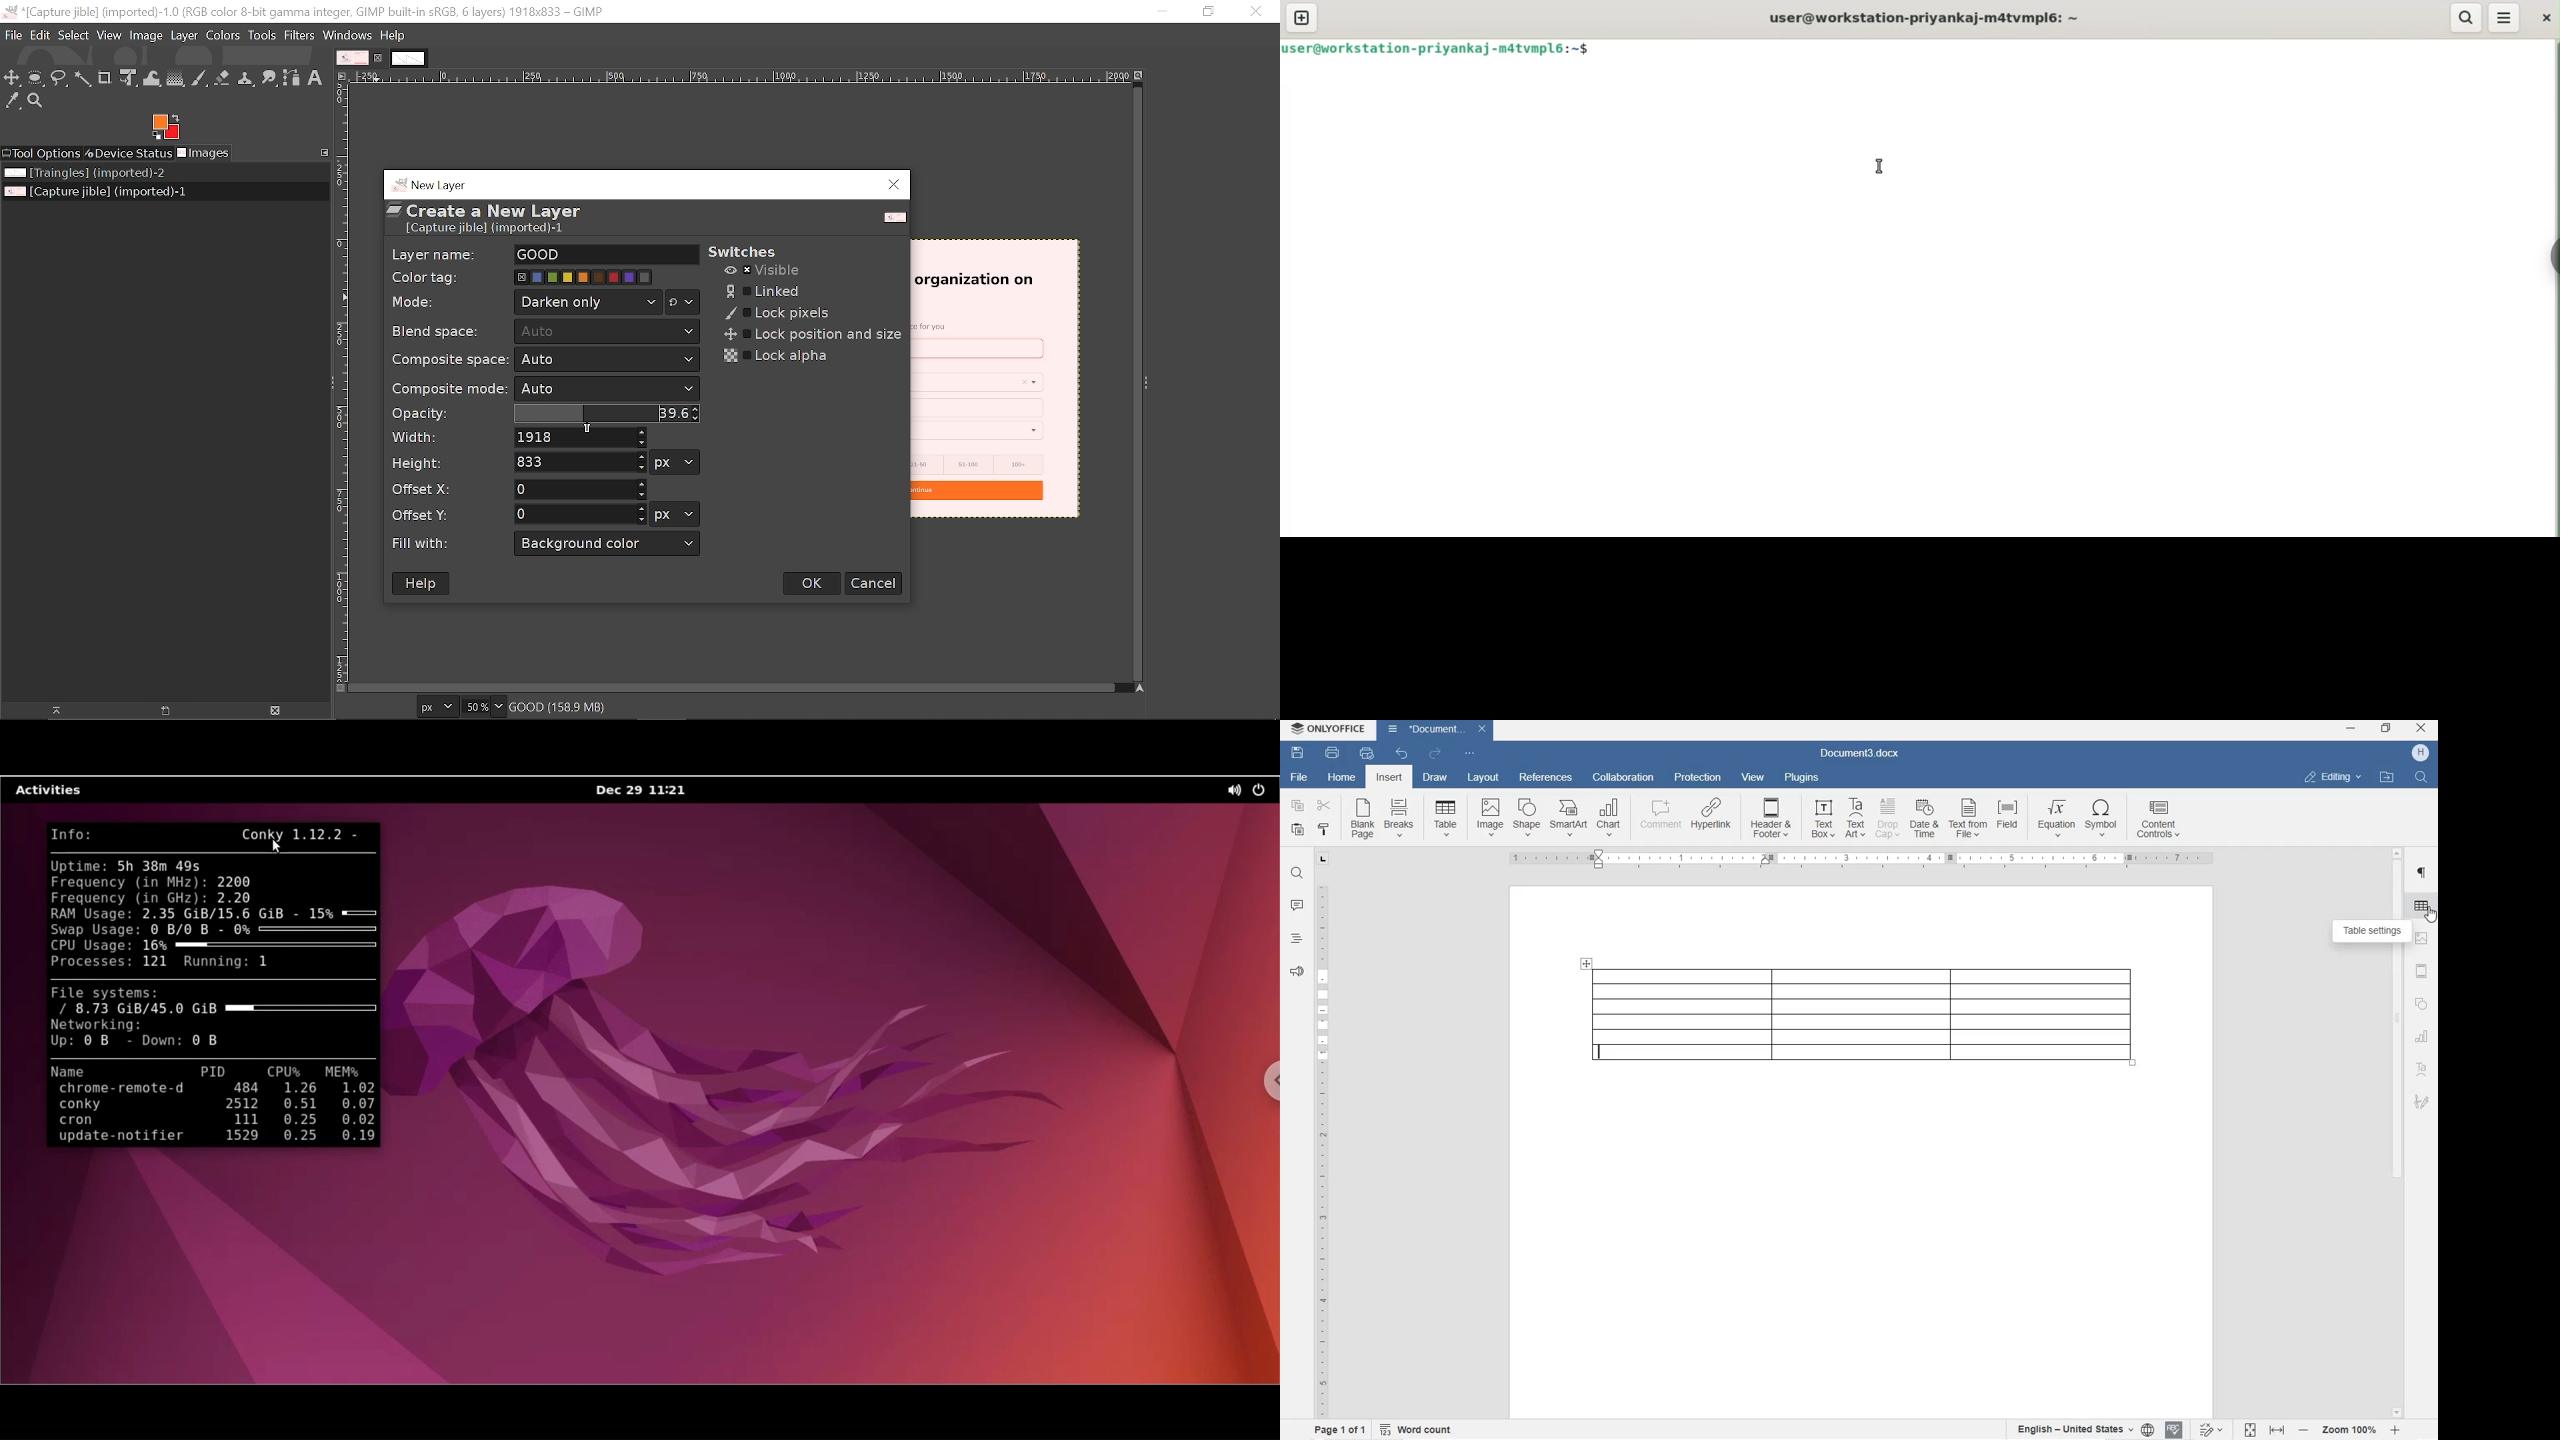 The image size is (2576, 1456). What do you see at coordinates (147, 35) in the screenshot?
I see `Image` at bounding box center [147, 35].